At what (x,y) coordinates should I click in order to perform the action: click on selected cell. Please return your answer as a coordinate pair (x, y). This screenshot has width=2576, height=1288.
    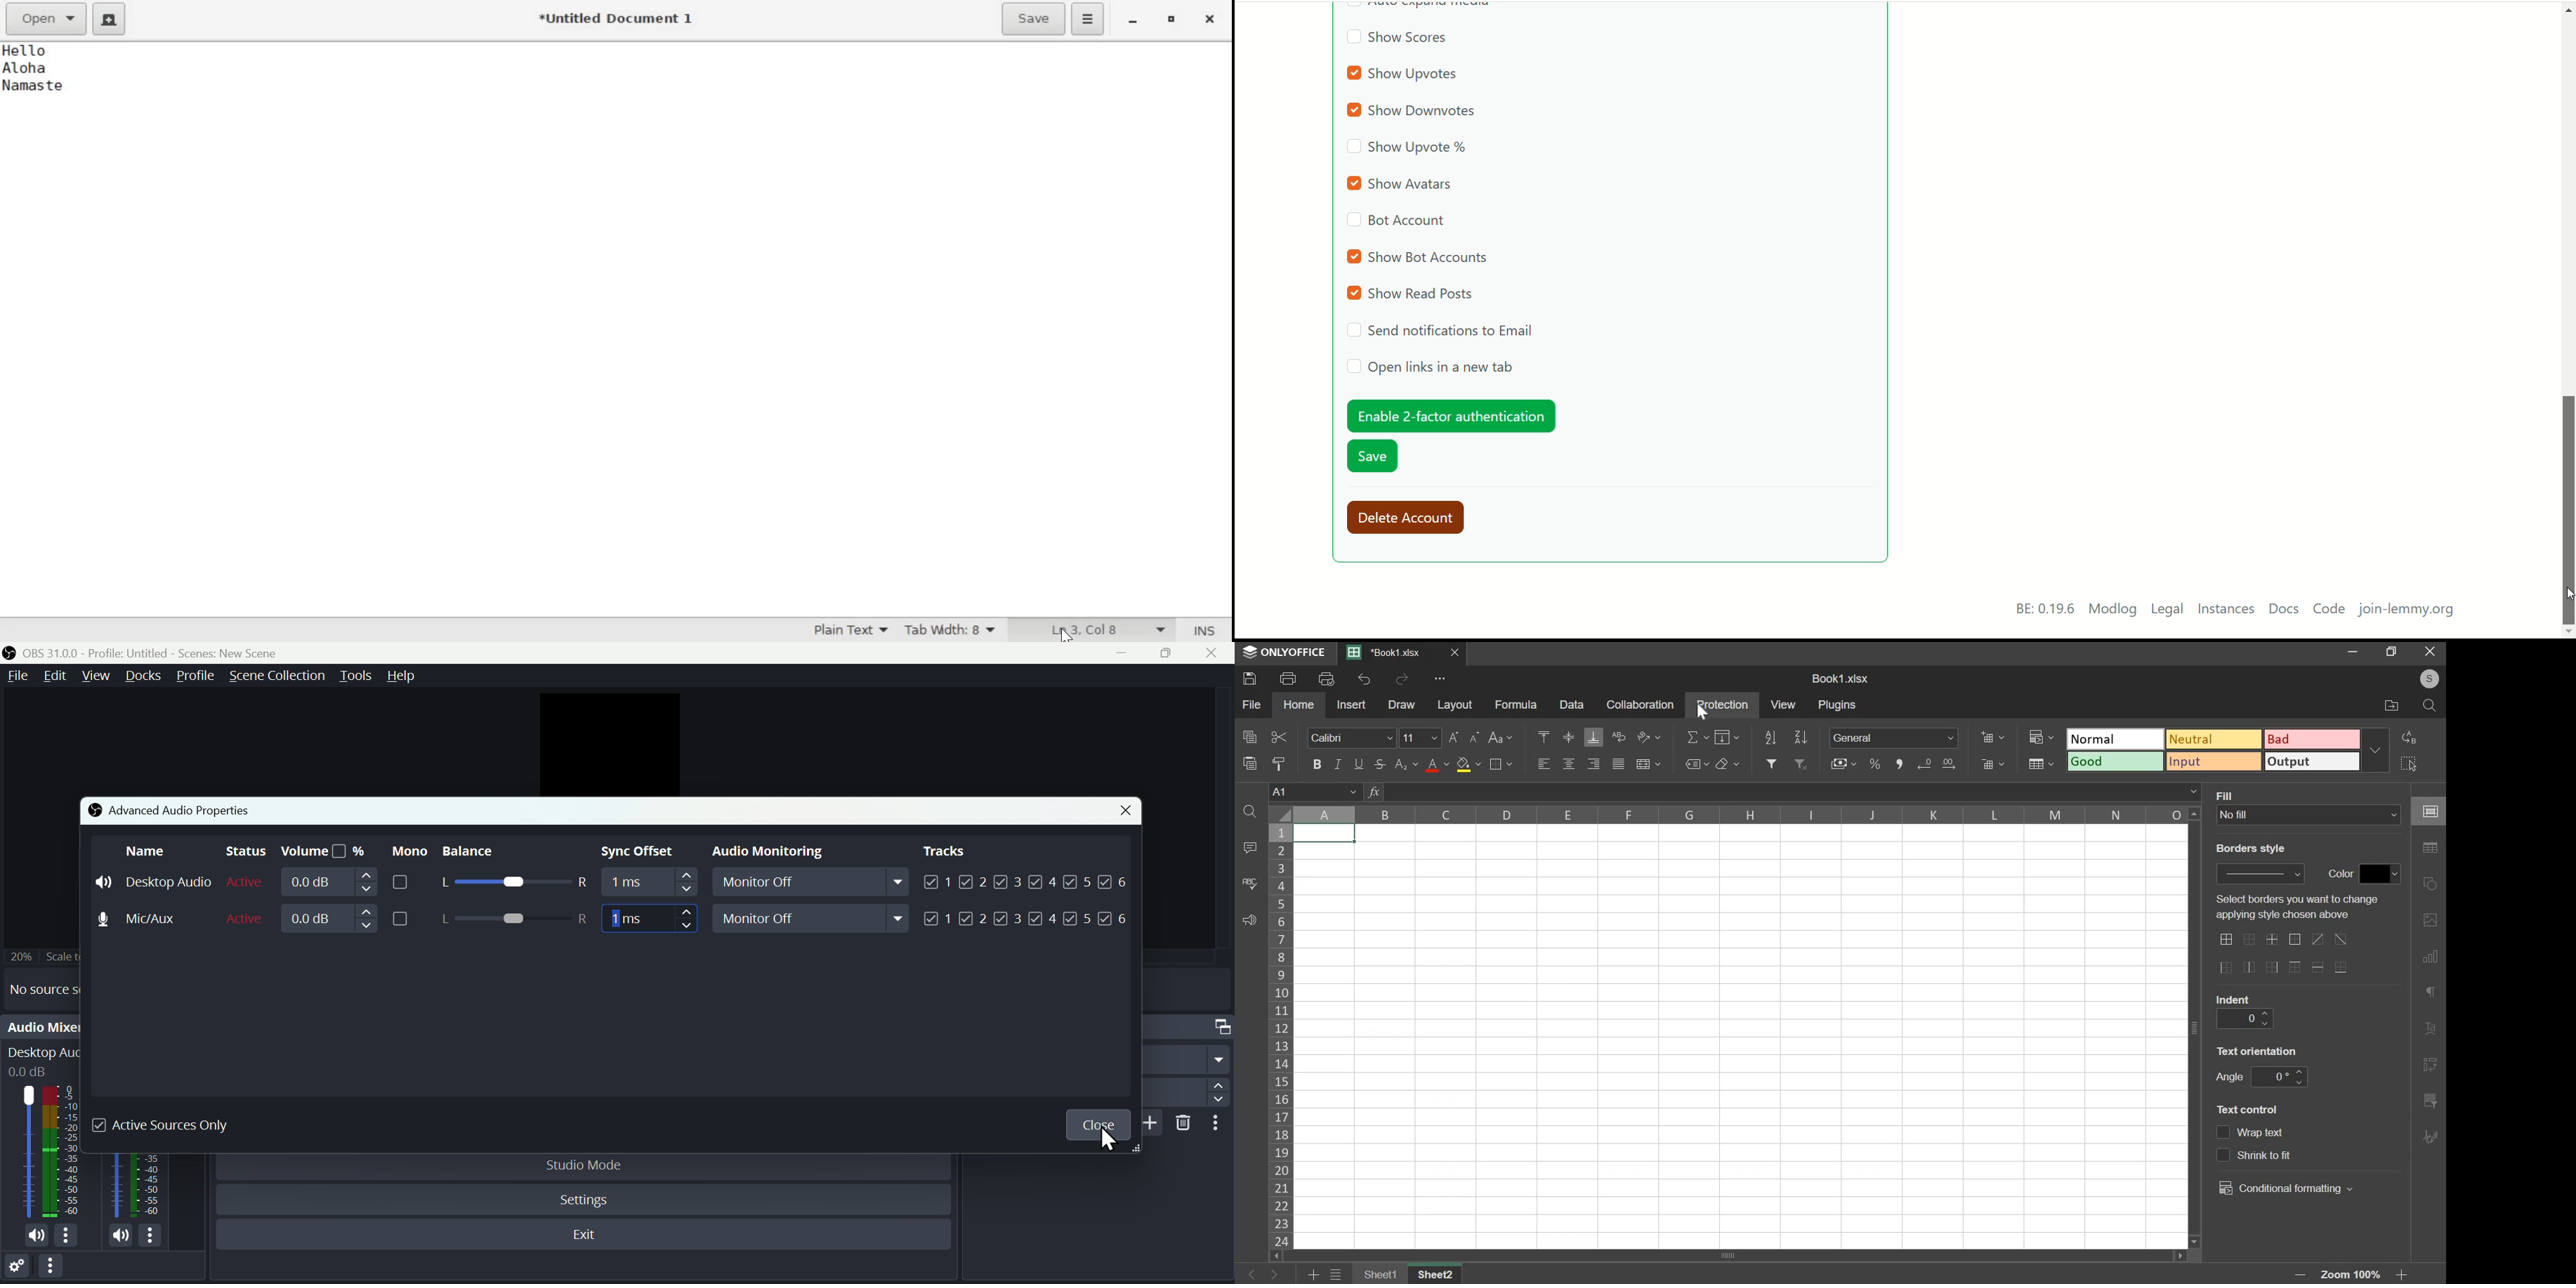
    Looking at the image, I should click on (1325, 834).